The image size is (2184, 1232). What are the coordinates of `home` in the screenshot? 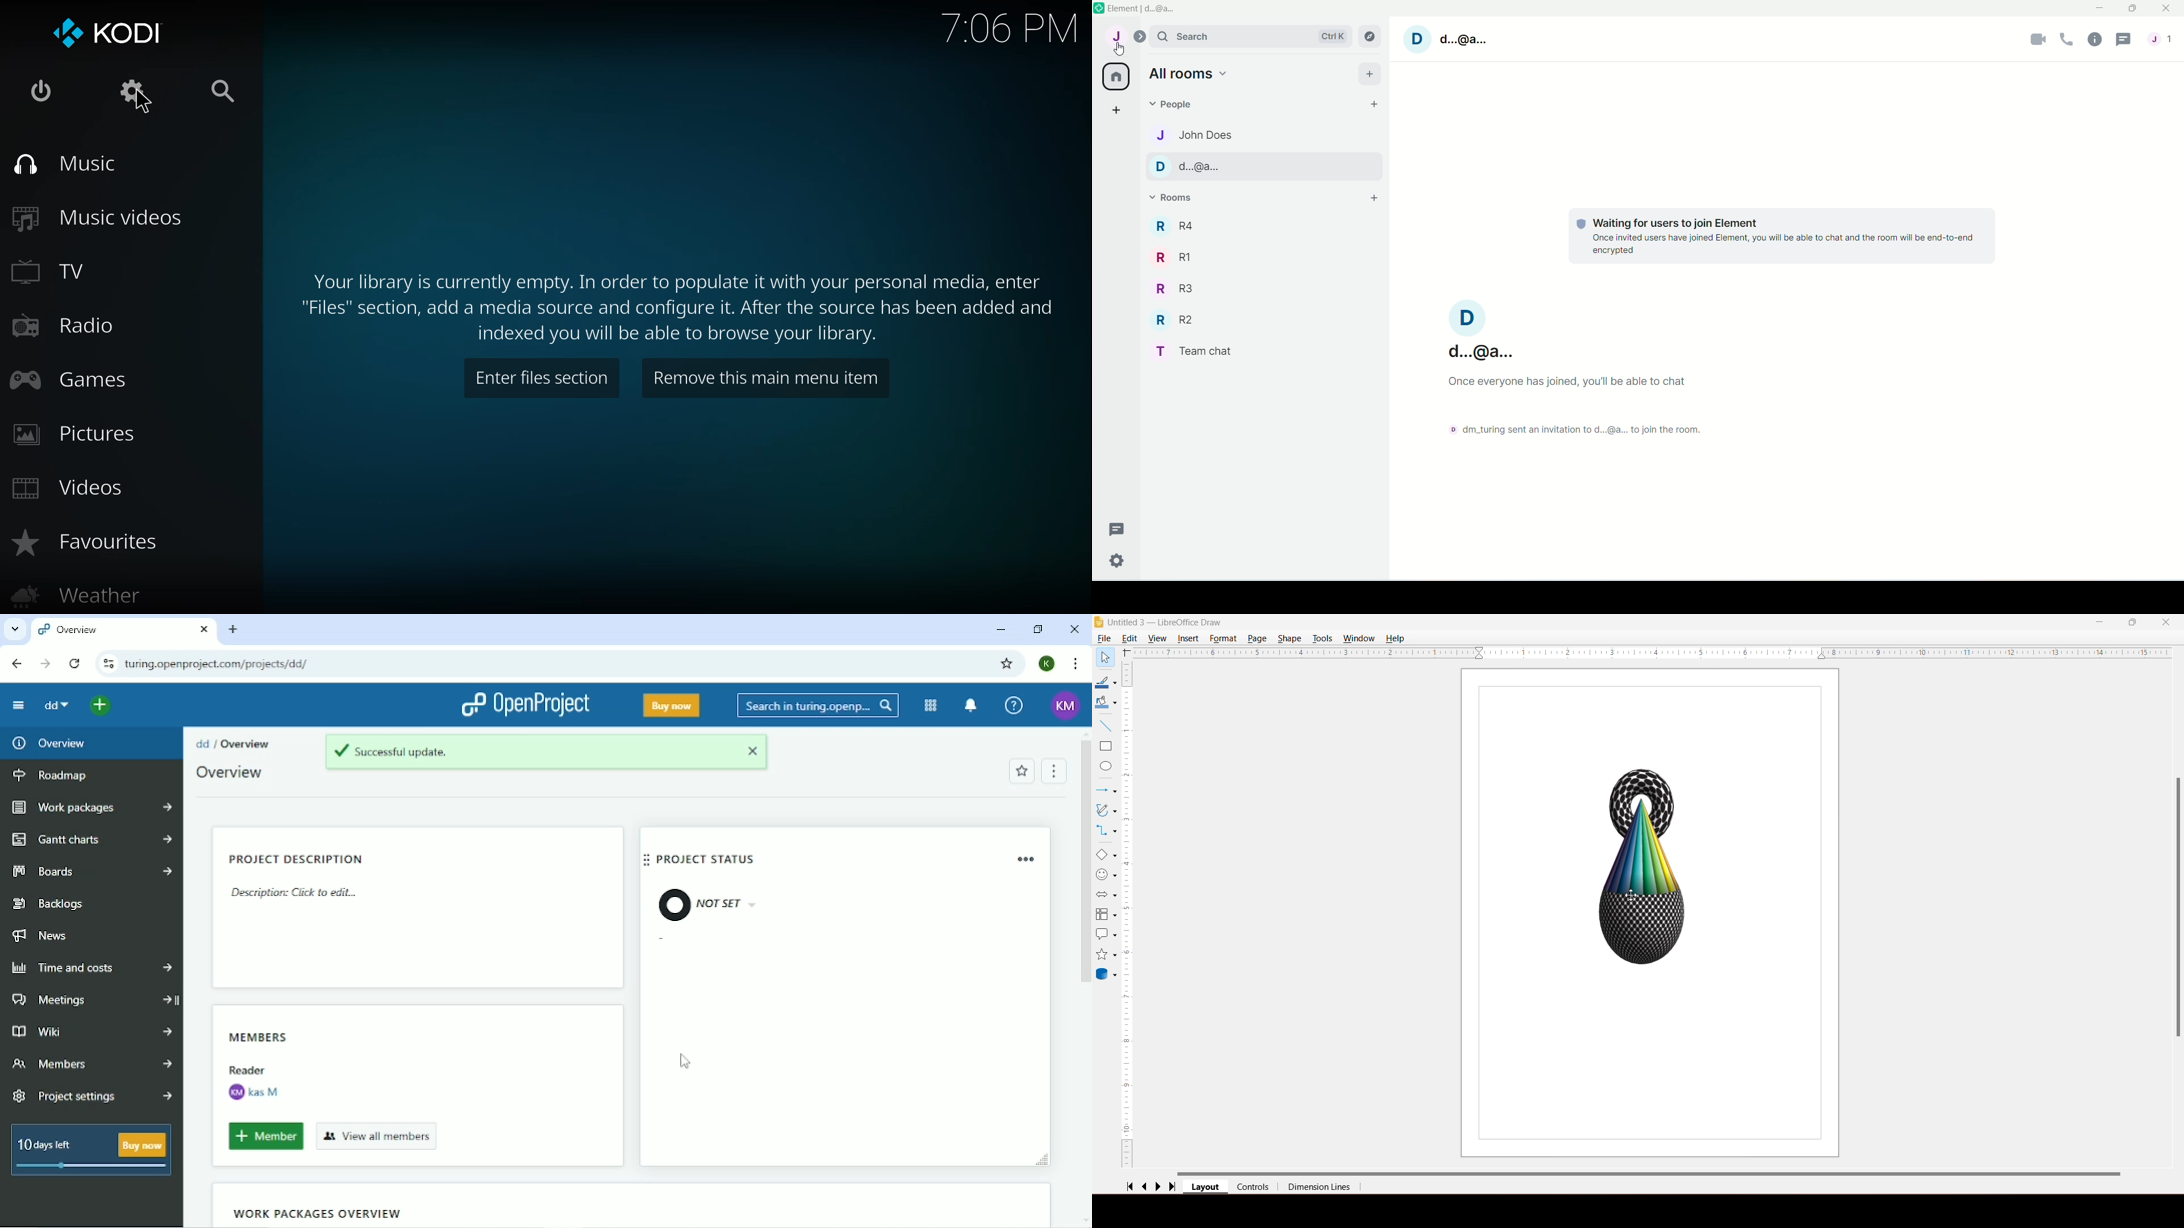 It's located at (1114, 77).